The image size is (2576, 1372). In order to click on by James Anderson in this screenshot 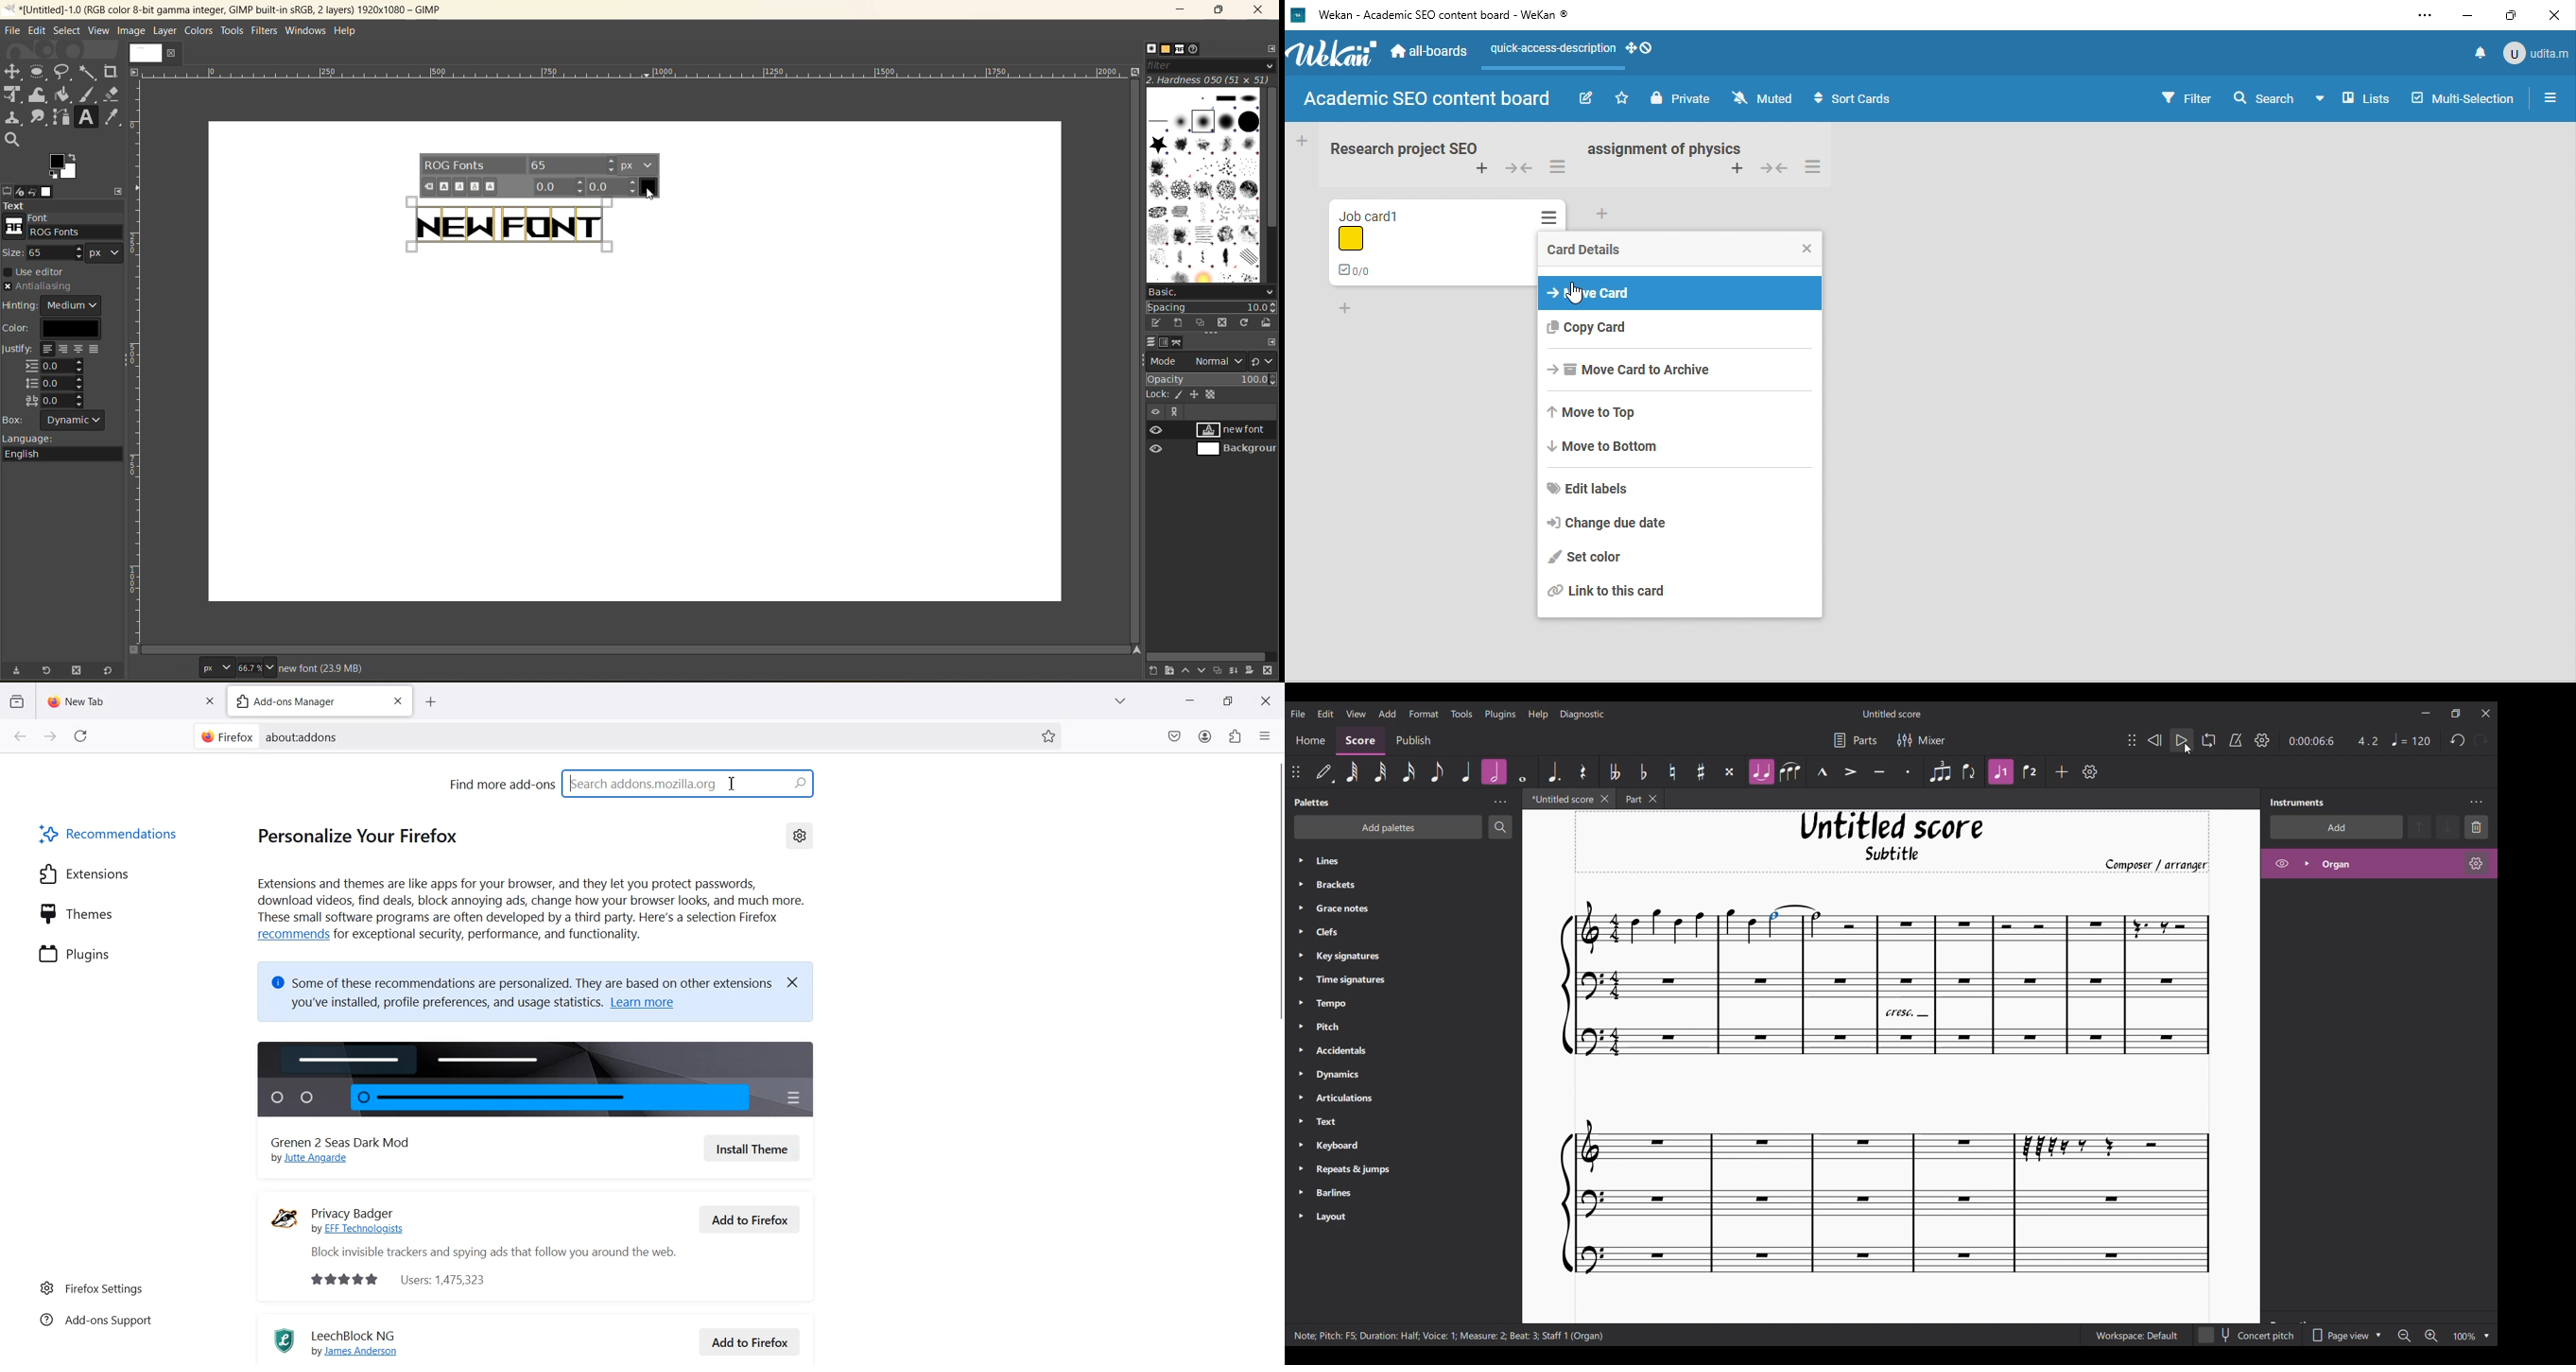, I will do `click(362, 1352)`.